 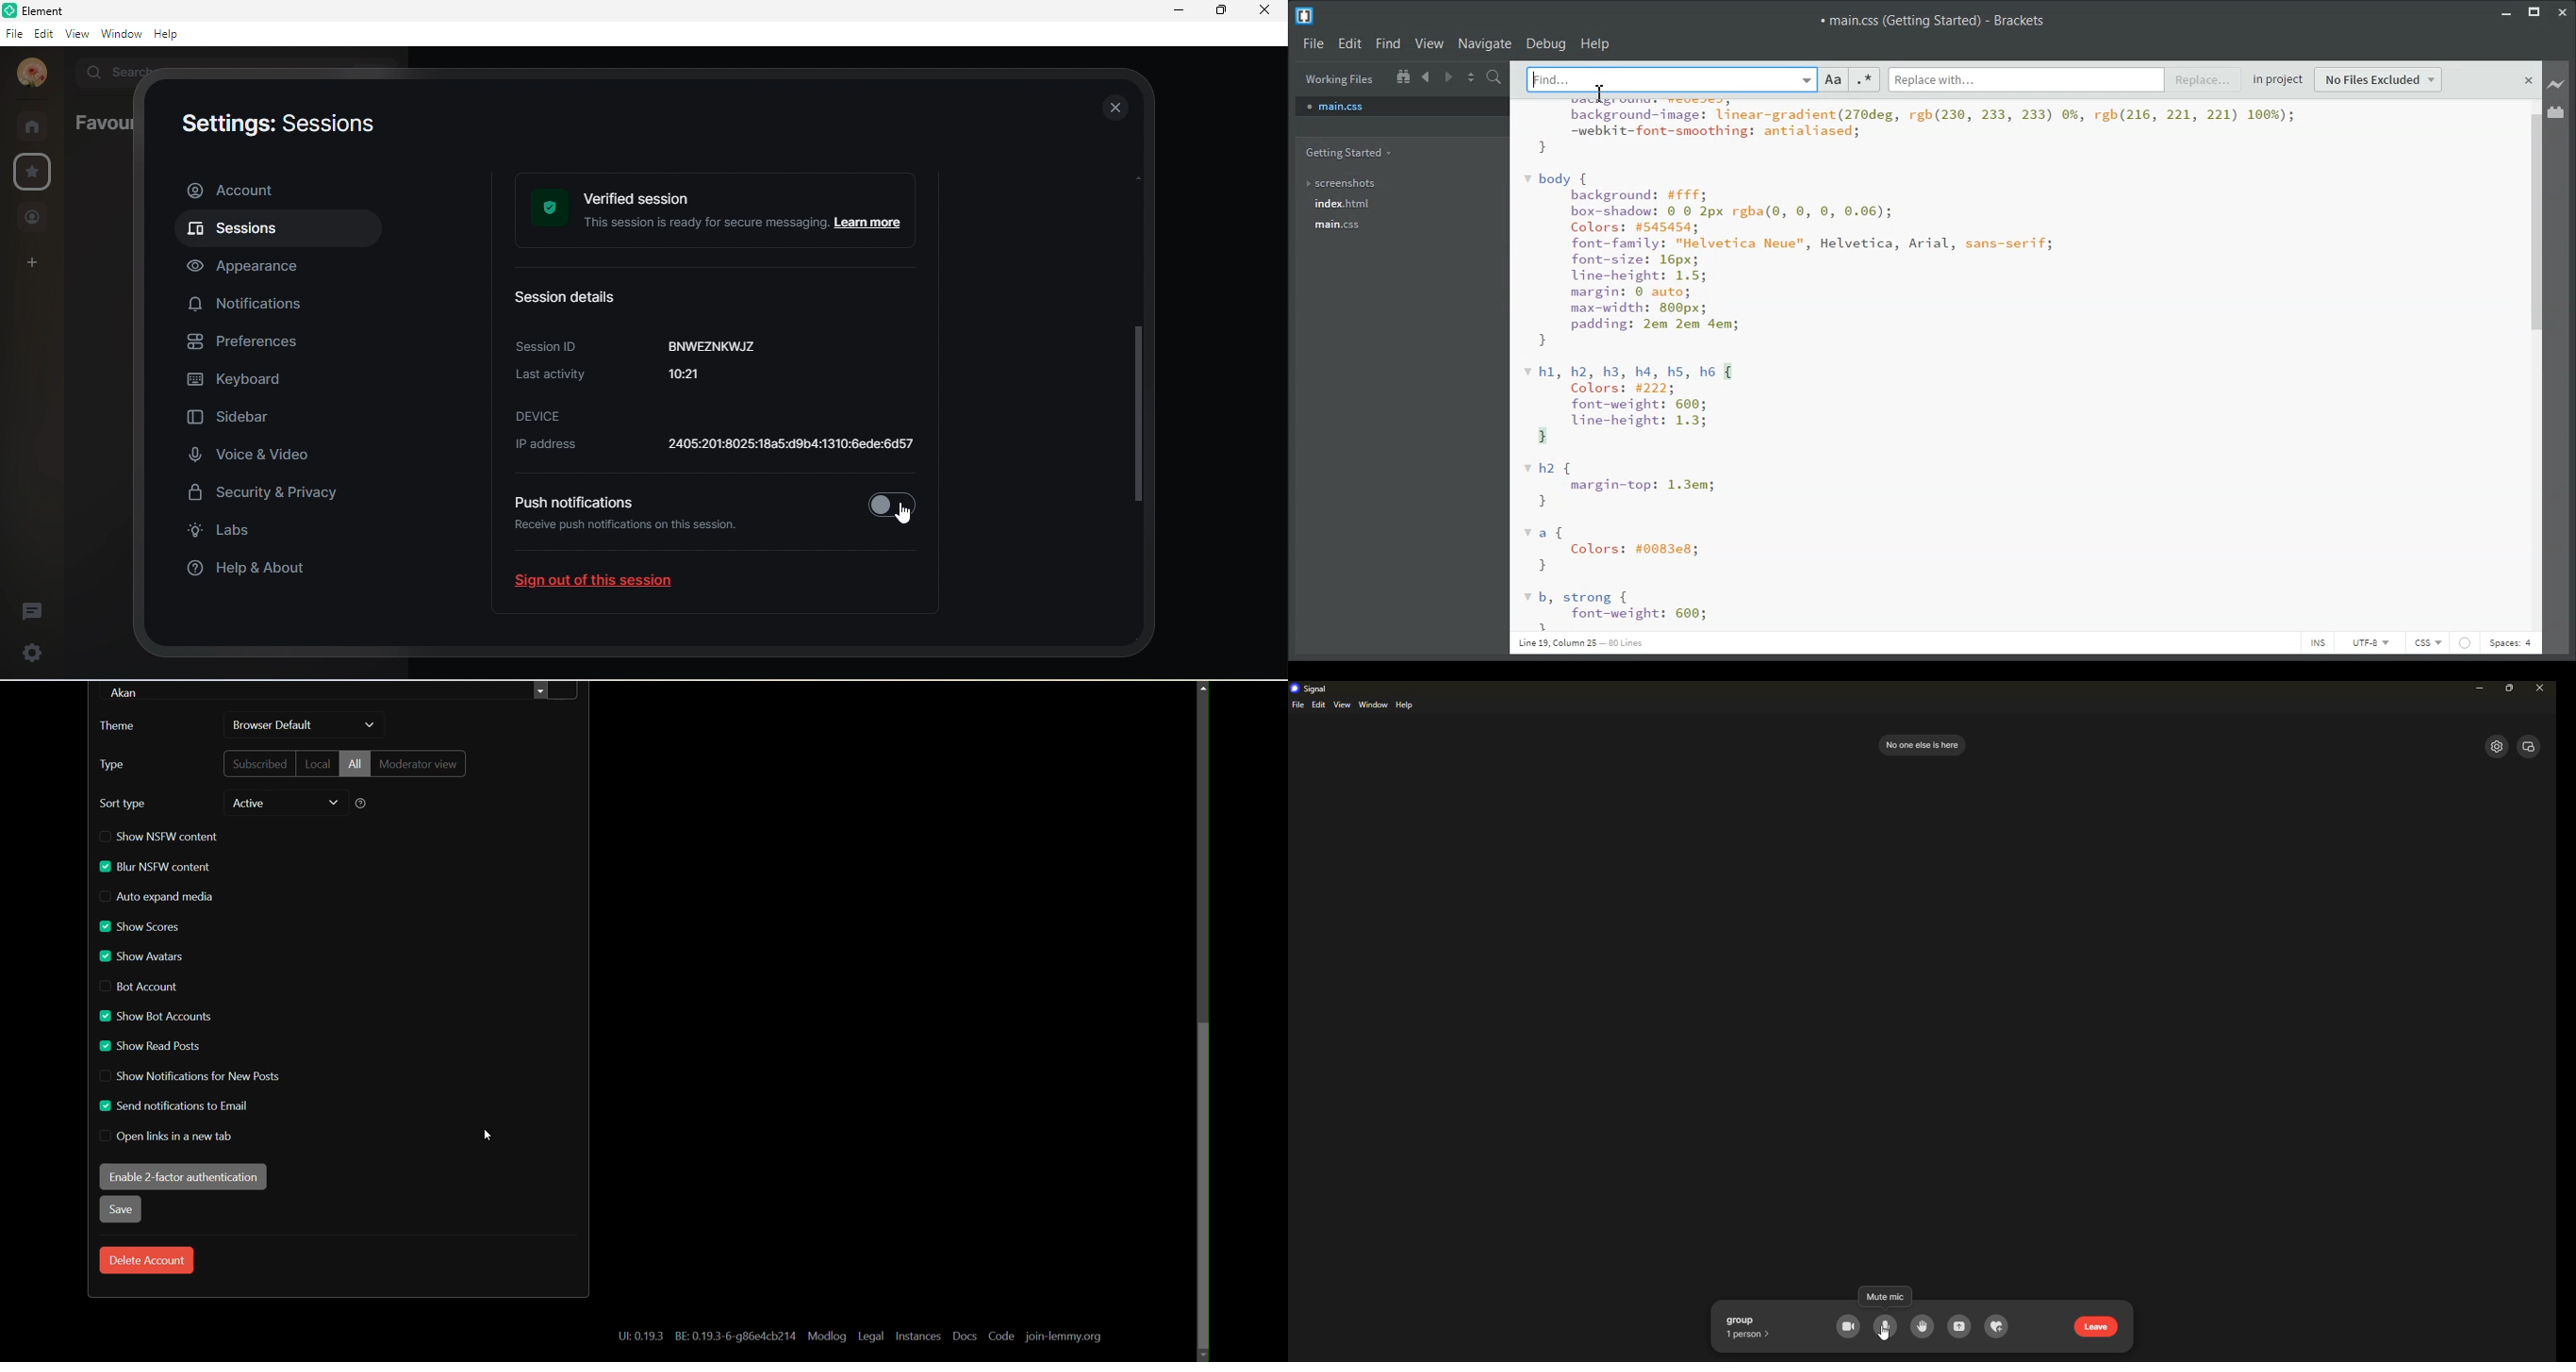 What do you see at coordinates (1407, 705) in the screenshot?
I see `help` at bounding box center [1407, 705].